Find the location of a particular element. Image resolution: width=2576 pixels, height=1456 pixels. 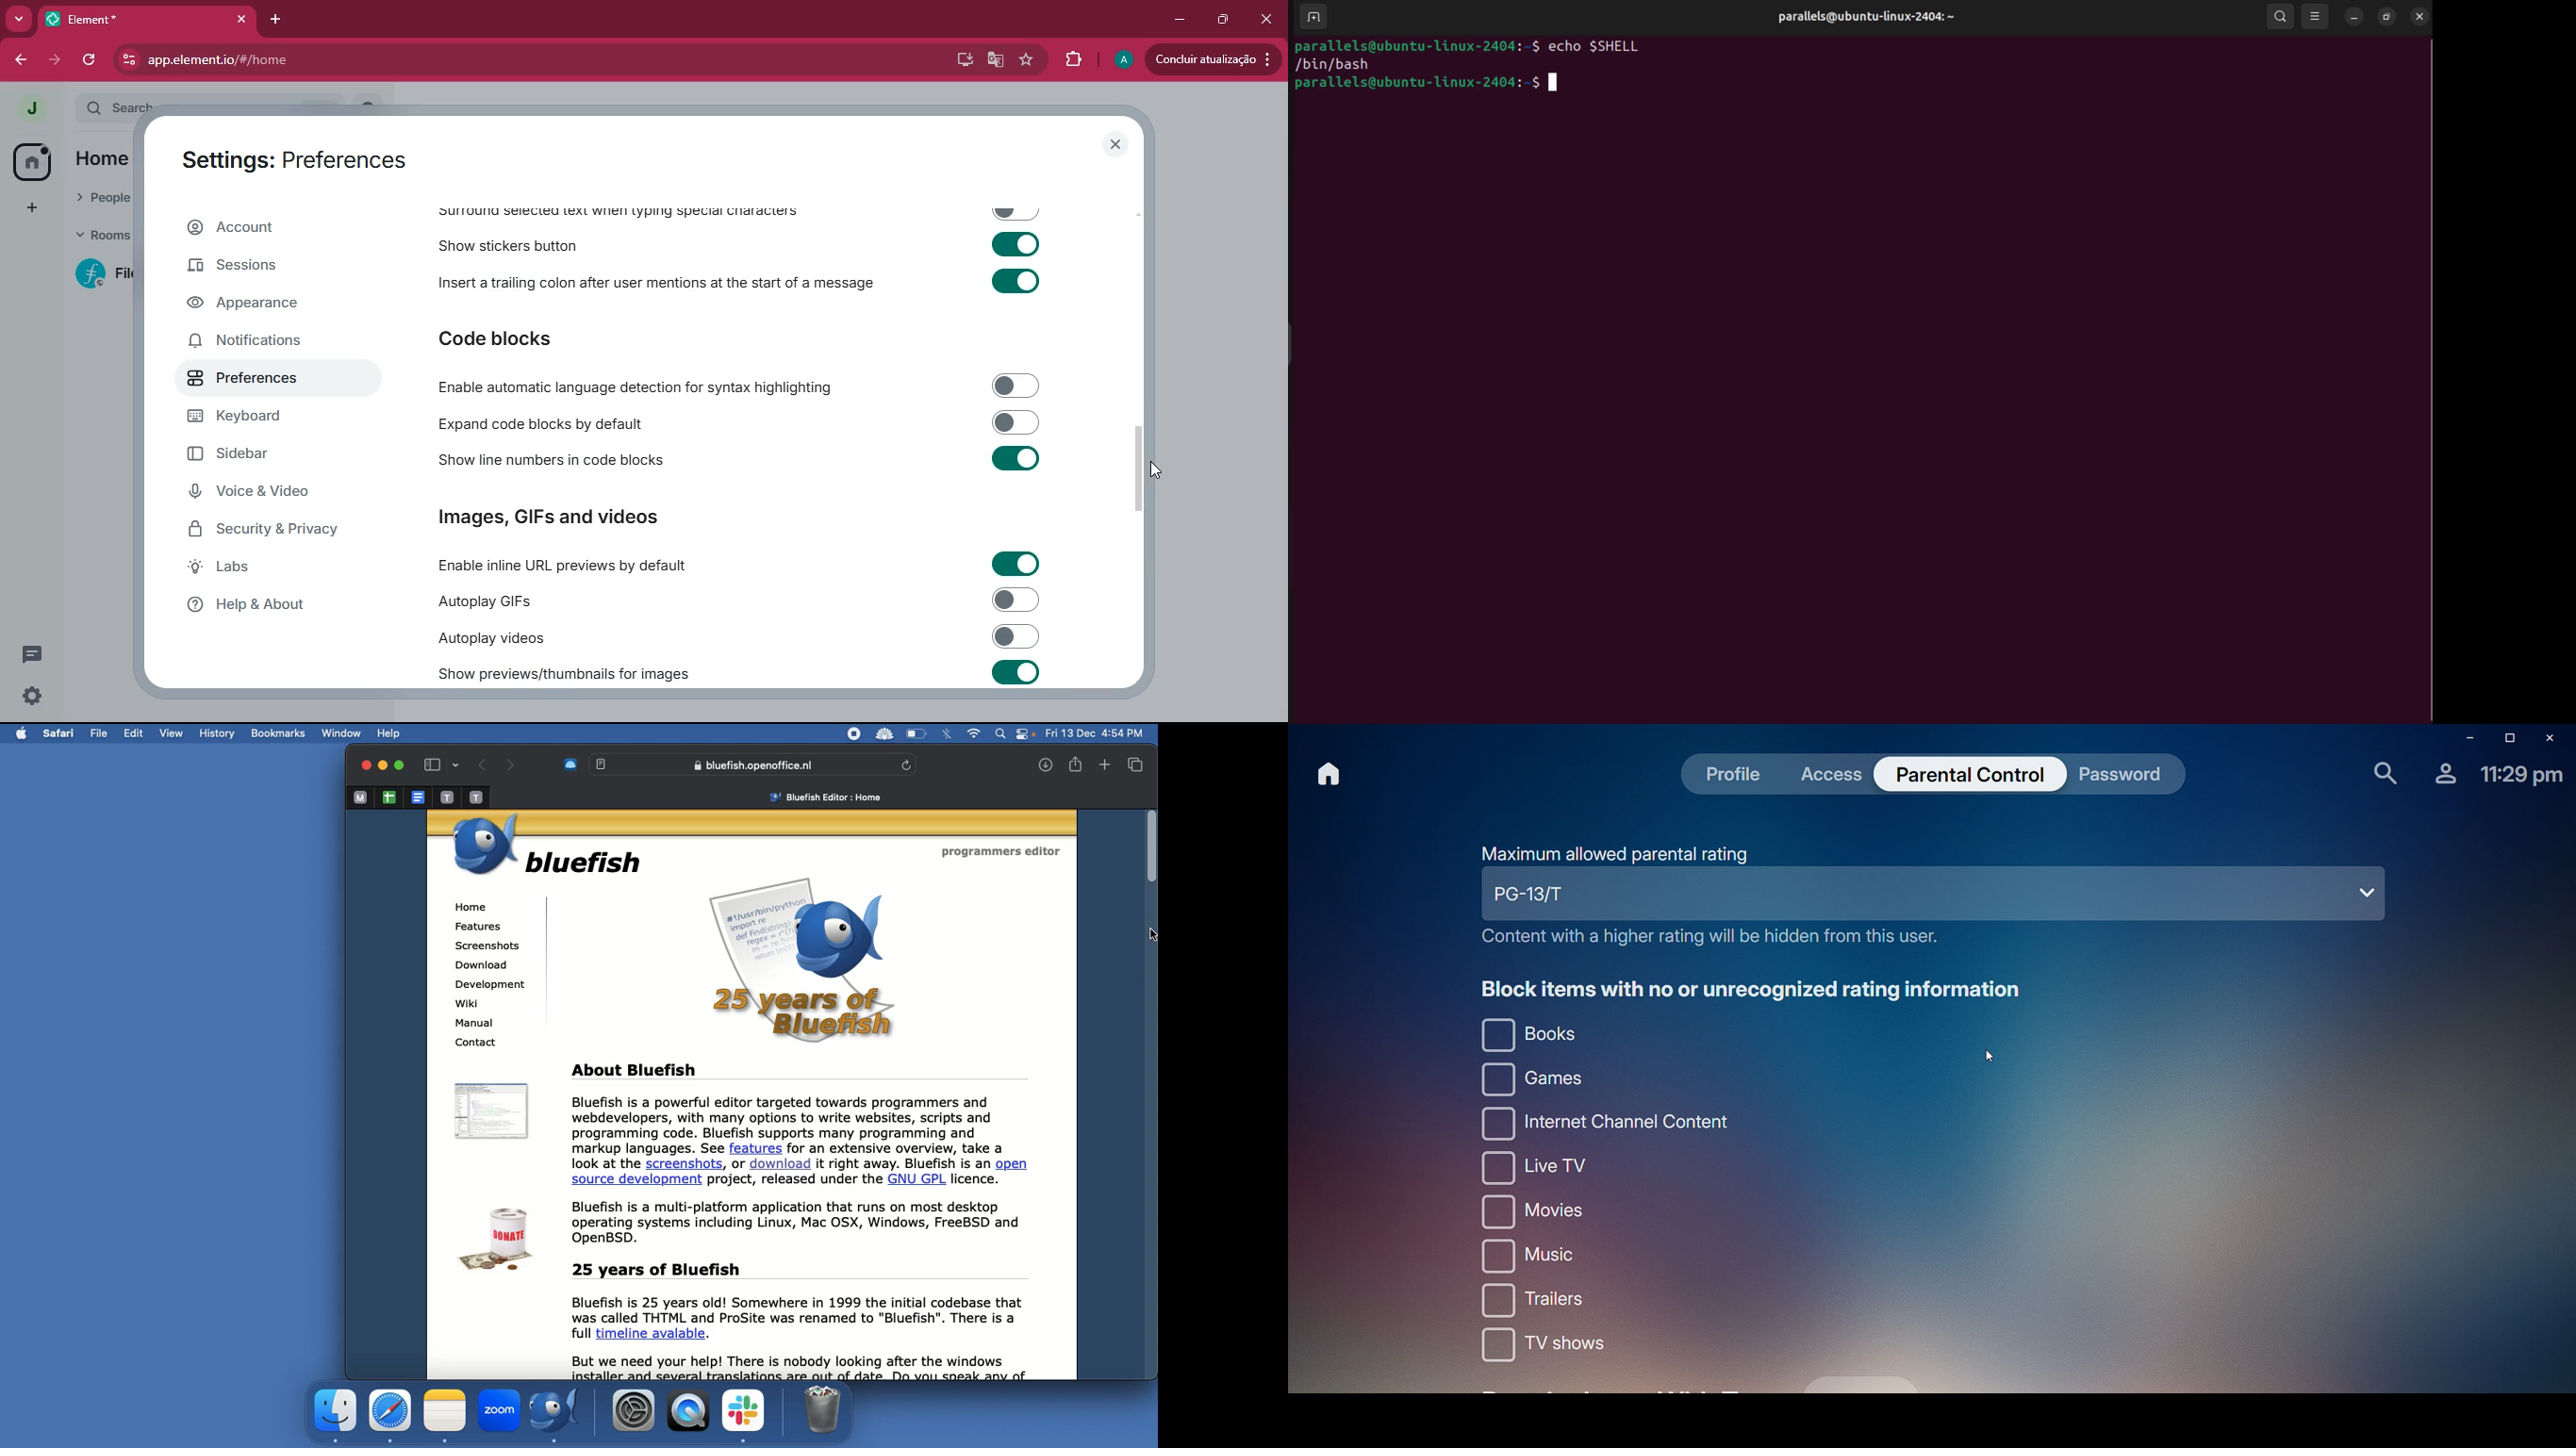

refersh is located at coordinates (91, 59).